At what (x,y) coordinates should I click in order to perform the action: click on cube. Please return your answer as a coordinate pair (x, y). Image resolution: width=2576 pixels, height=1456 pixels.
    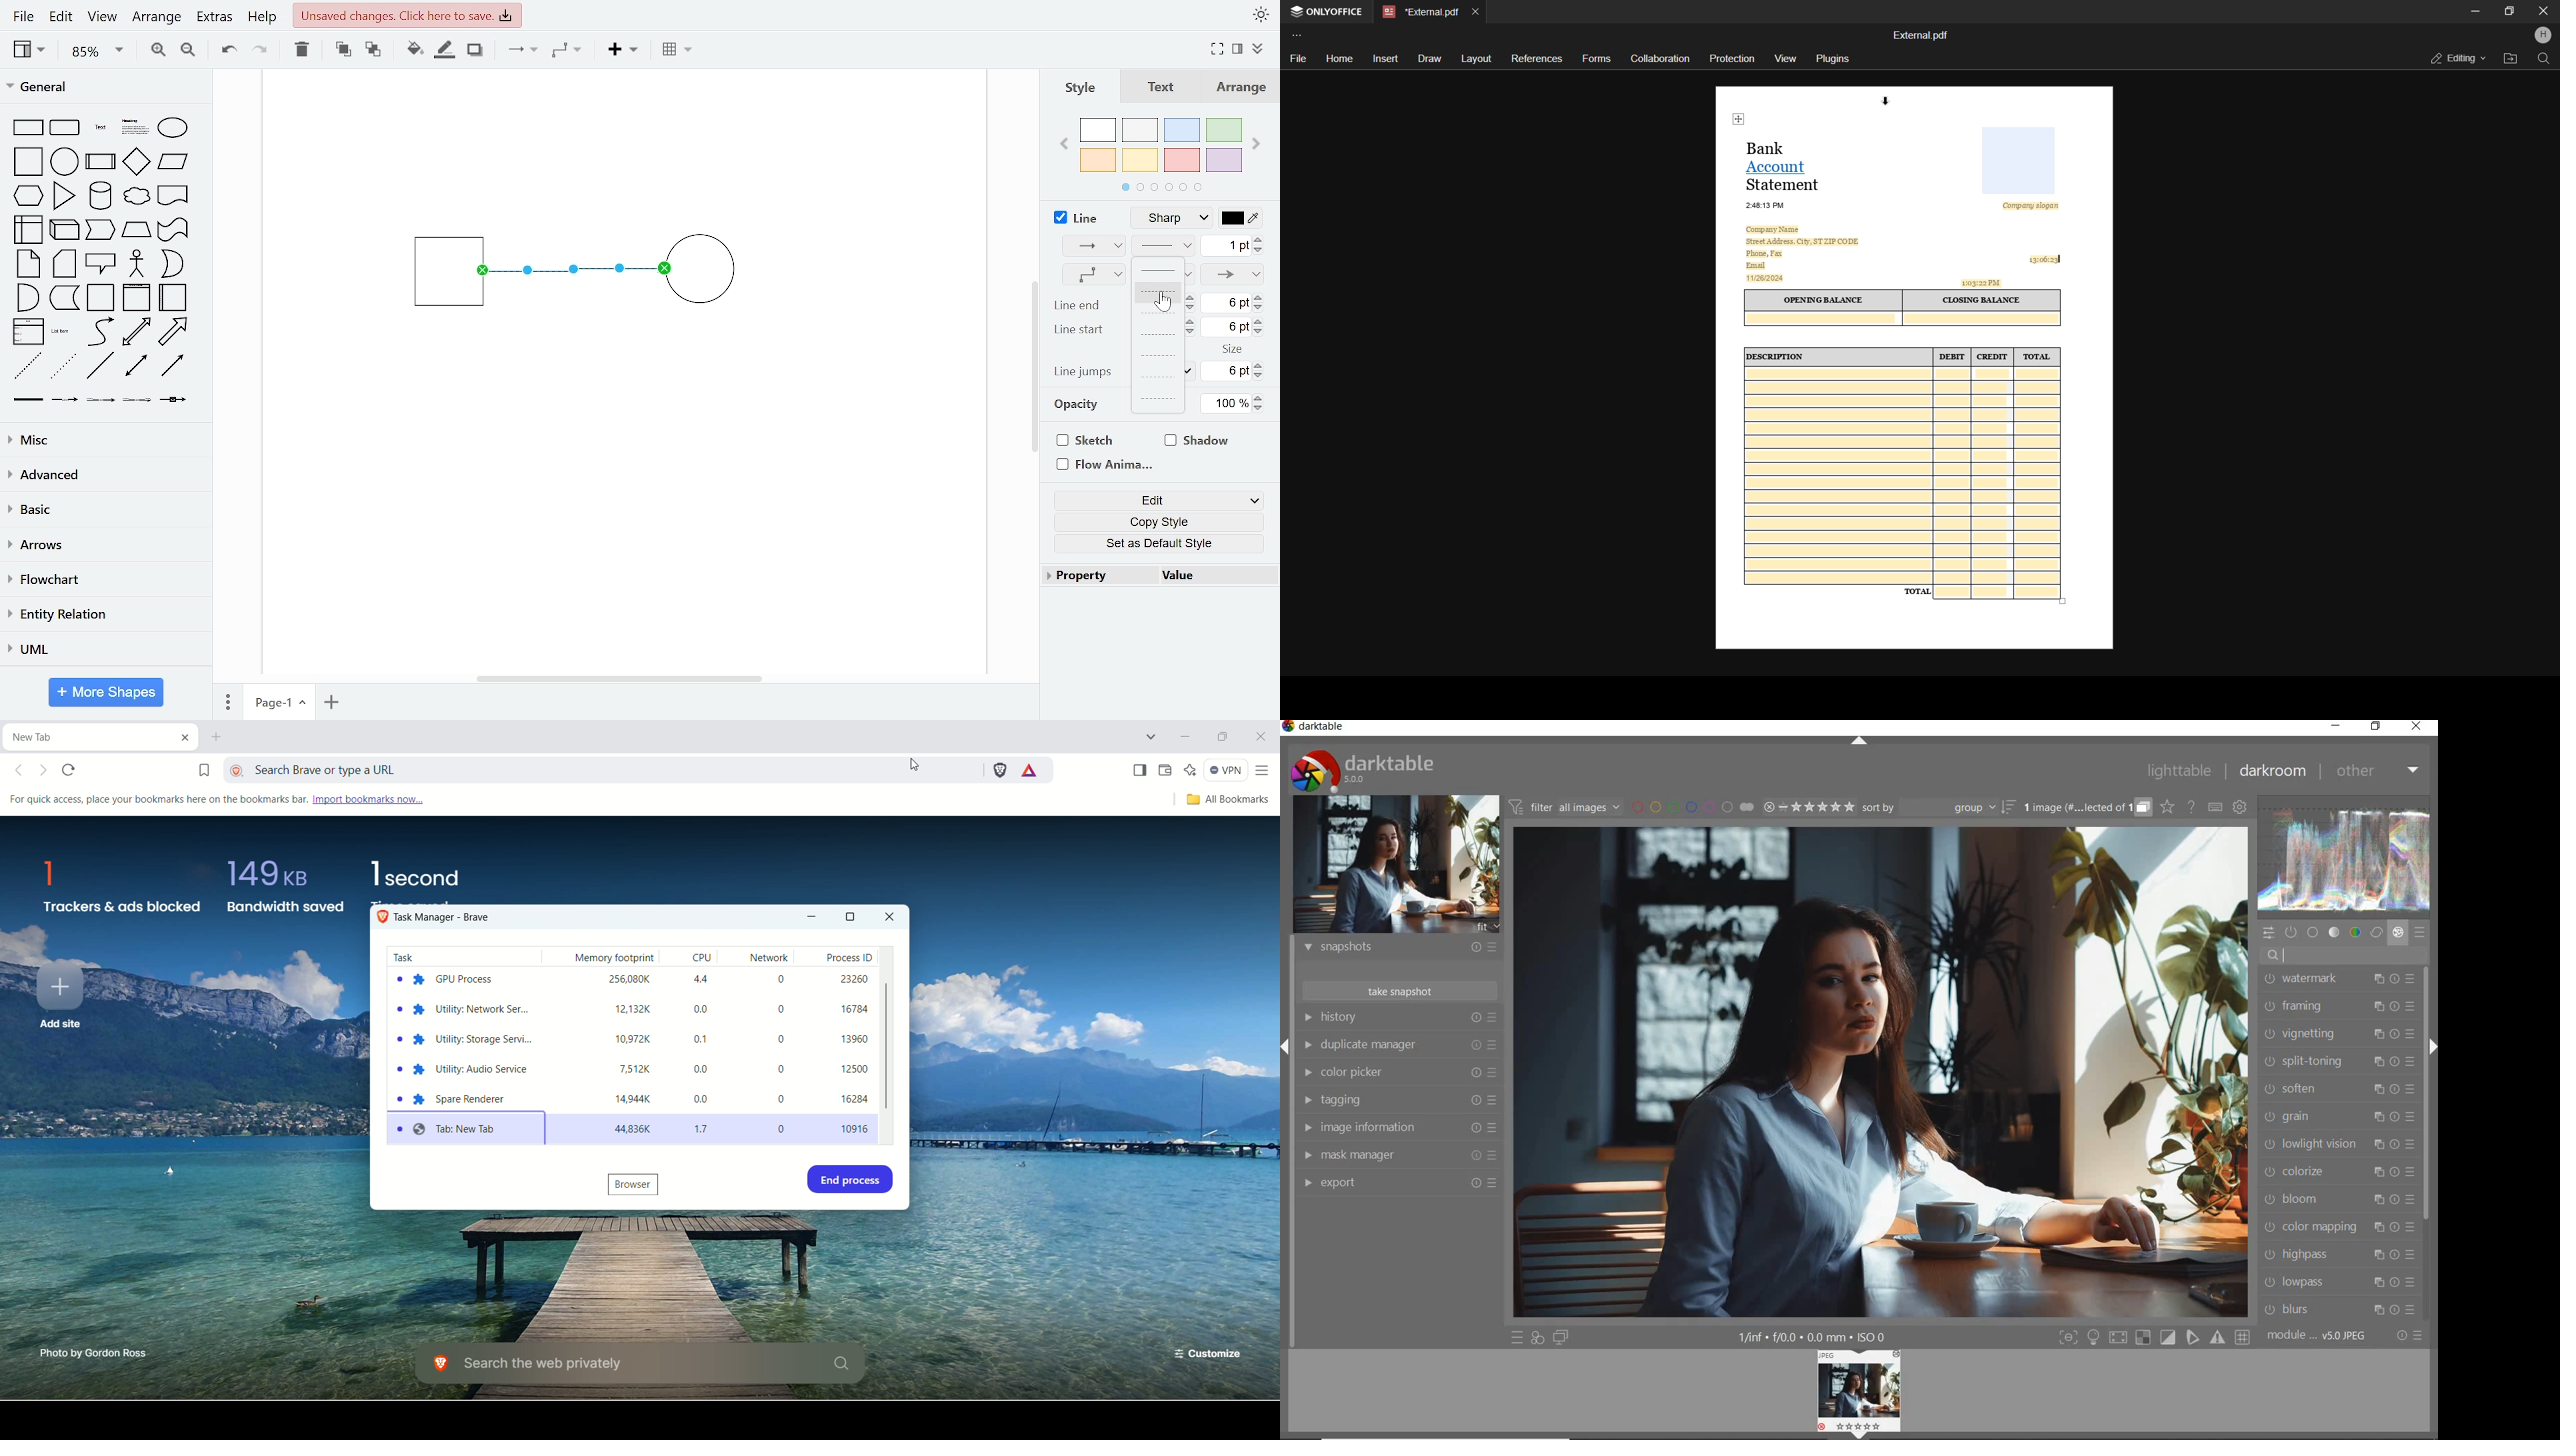
    Looking at the image, I should click on (66, 228).